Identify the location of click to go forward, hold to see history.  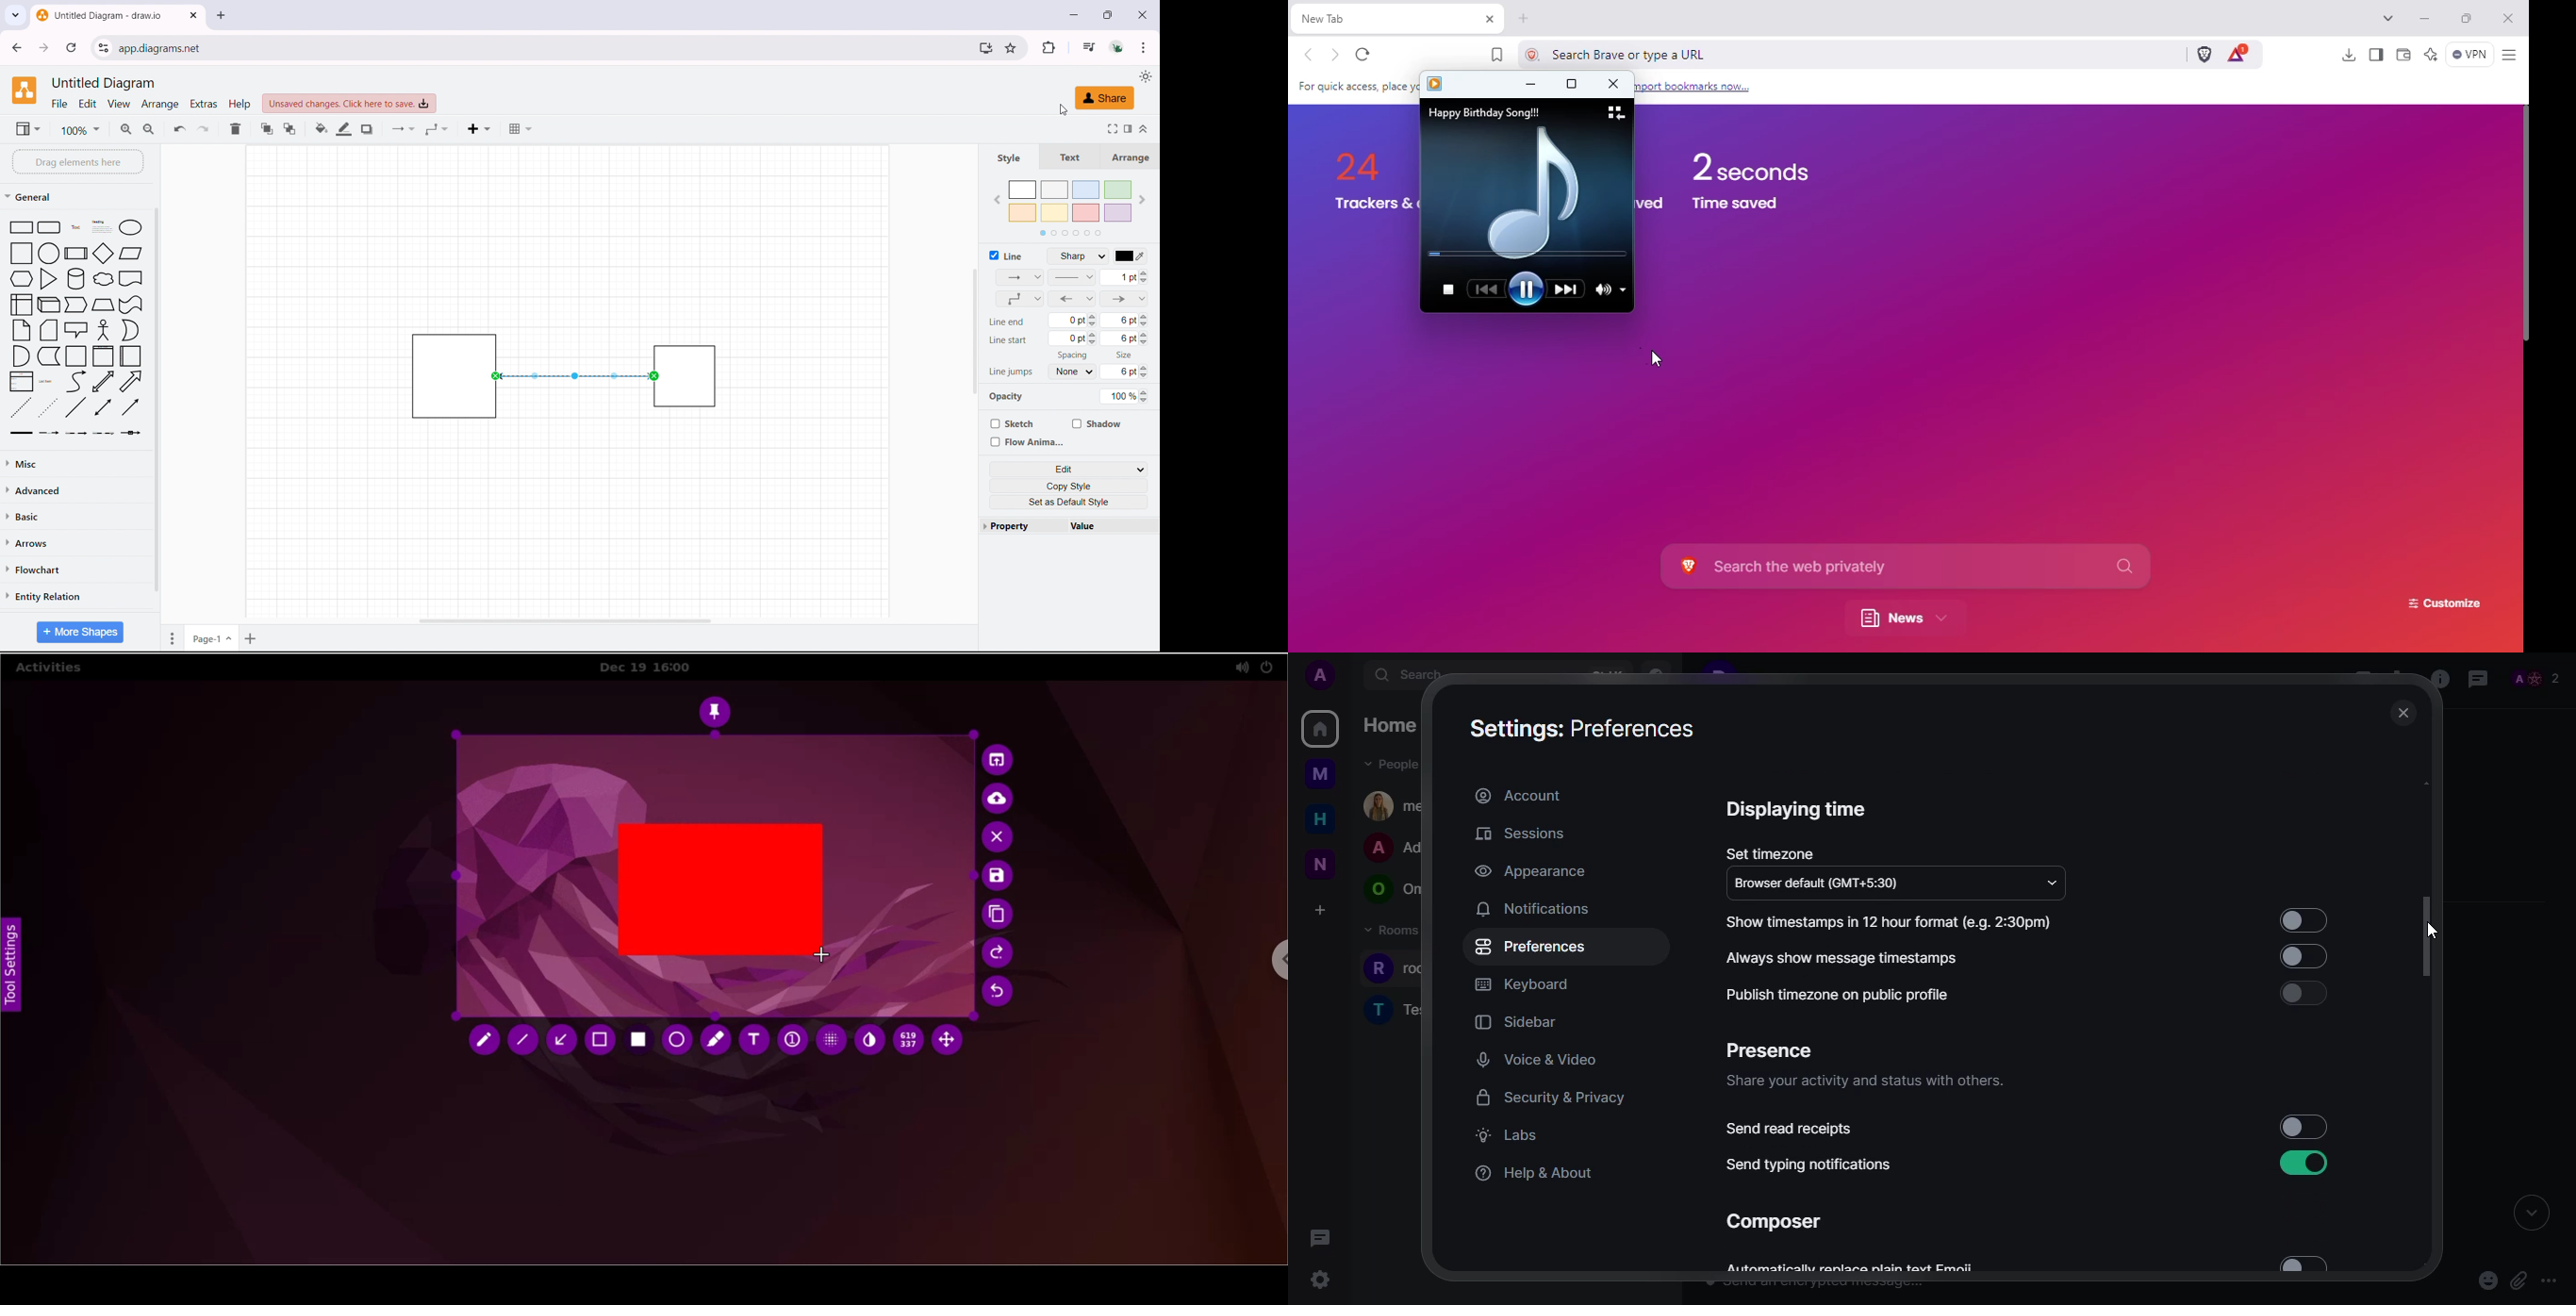
(44, 48).